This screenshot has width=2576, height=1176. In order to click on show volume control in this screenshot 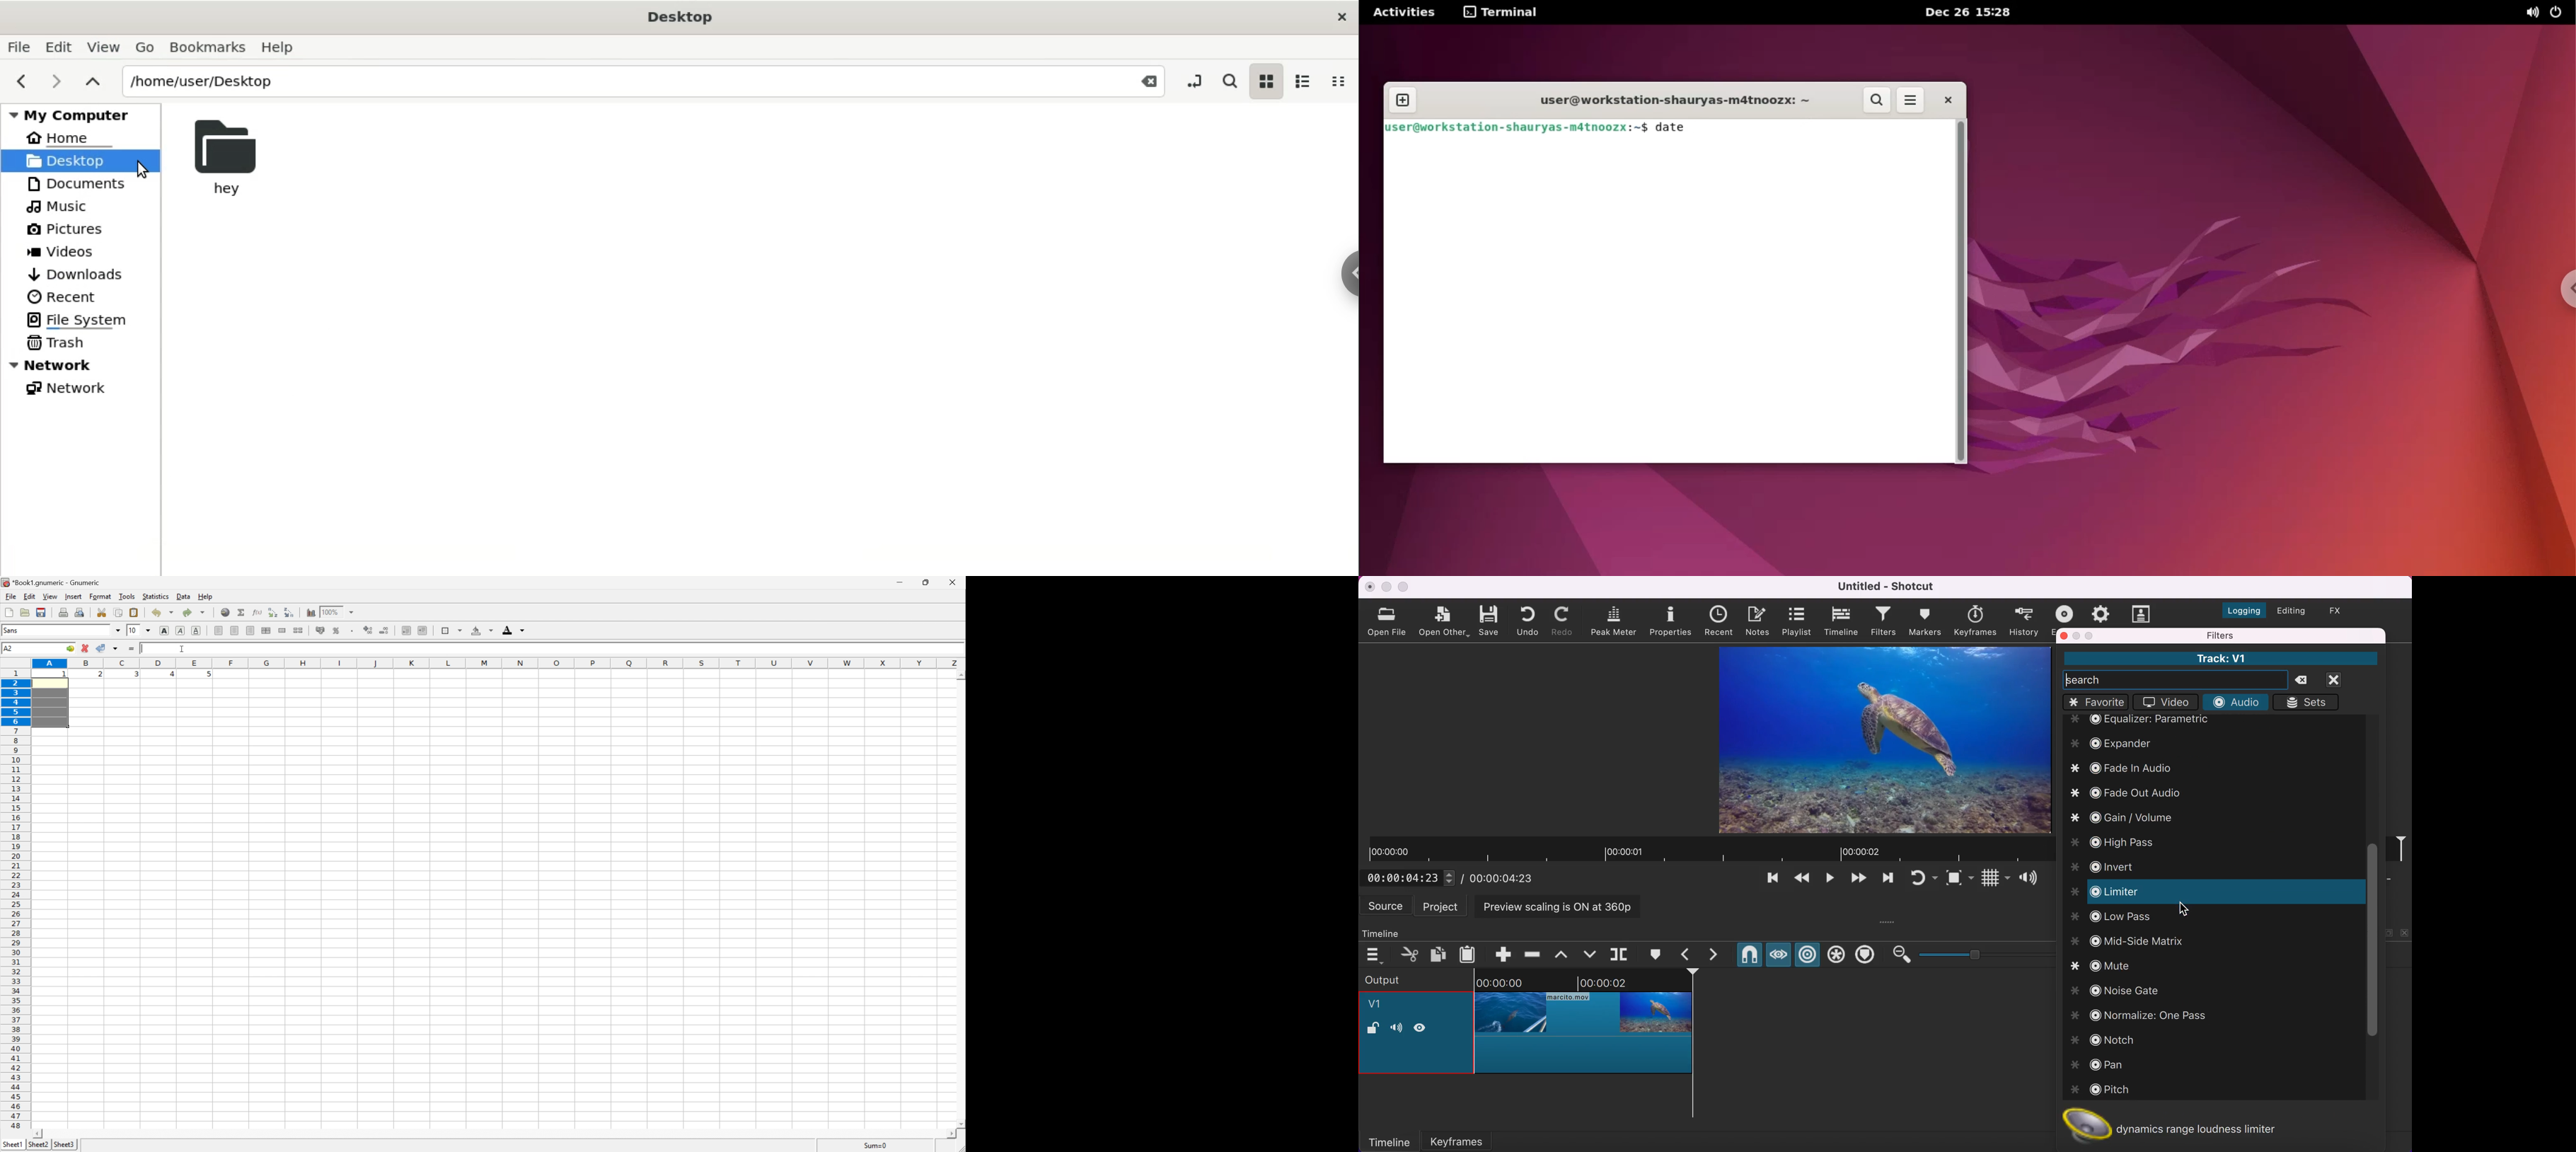, I will do `click(2032, 879)`.